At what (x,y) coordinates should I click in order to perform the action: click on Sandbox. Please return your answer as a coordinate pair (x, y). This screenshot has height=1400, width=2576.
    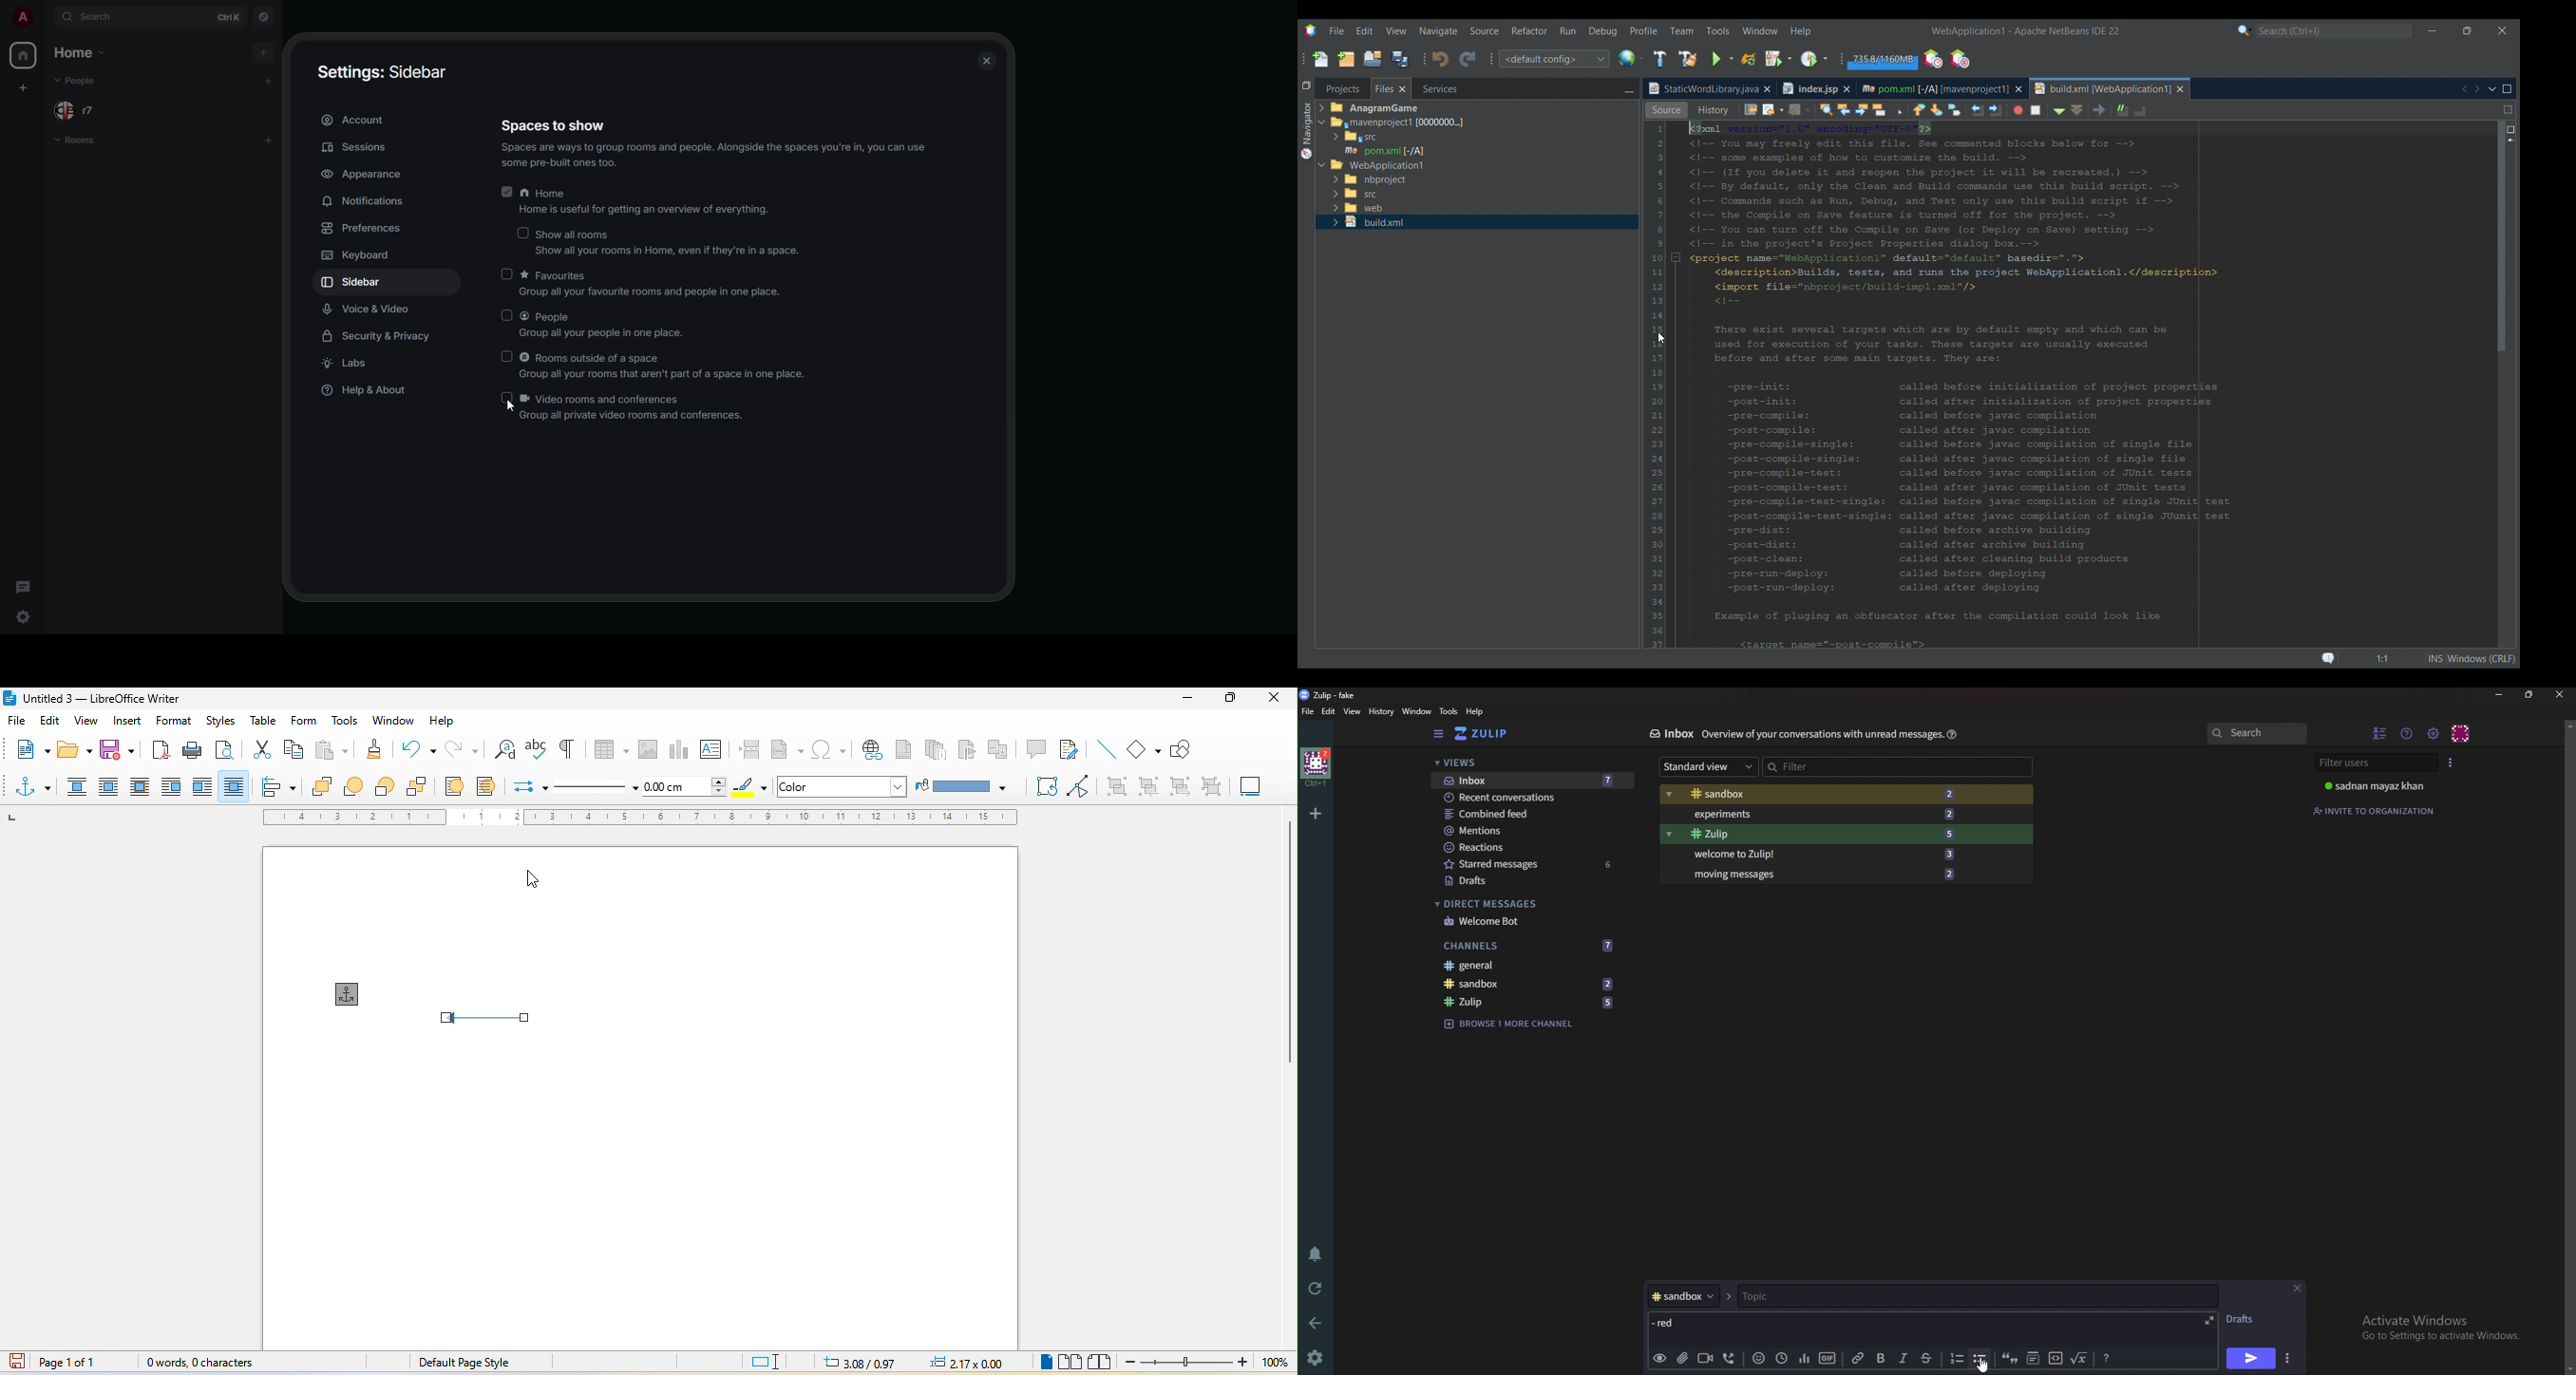
    Looking at the image, I should click on (1529, 983).